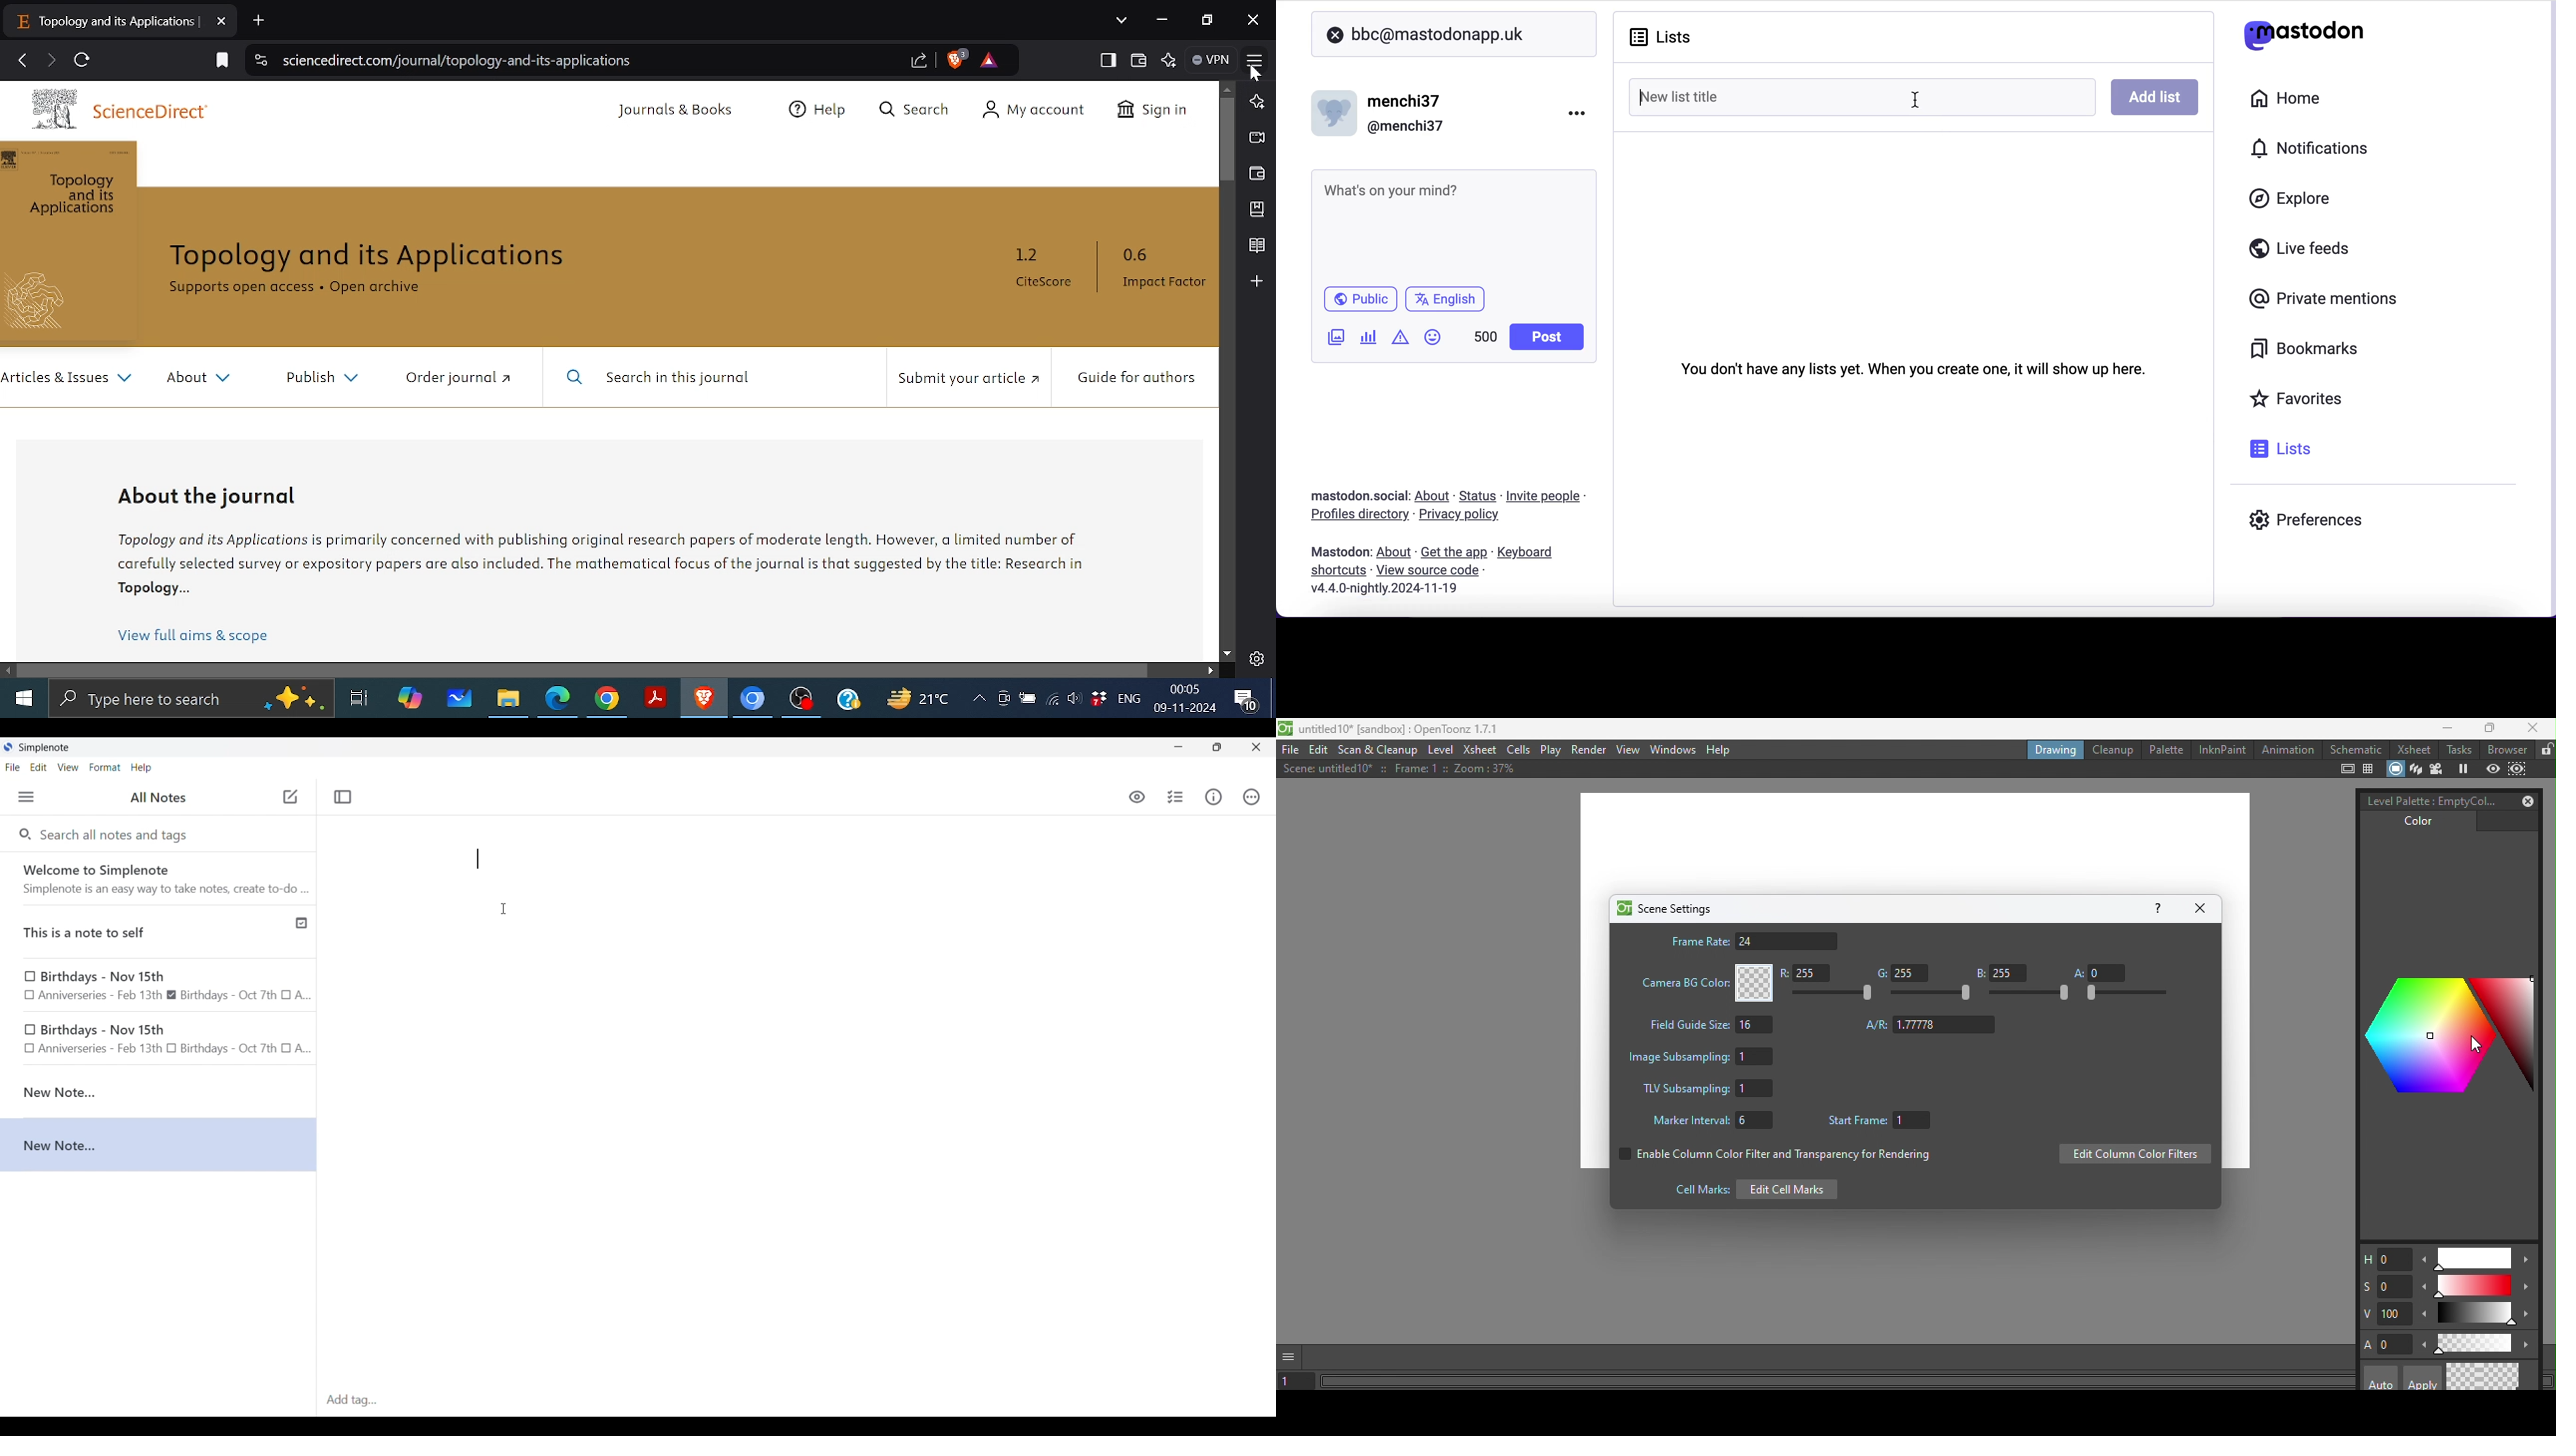 The image size is (2576, 1456). I want to click on Actions, so click(1251, 797).